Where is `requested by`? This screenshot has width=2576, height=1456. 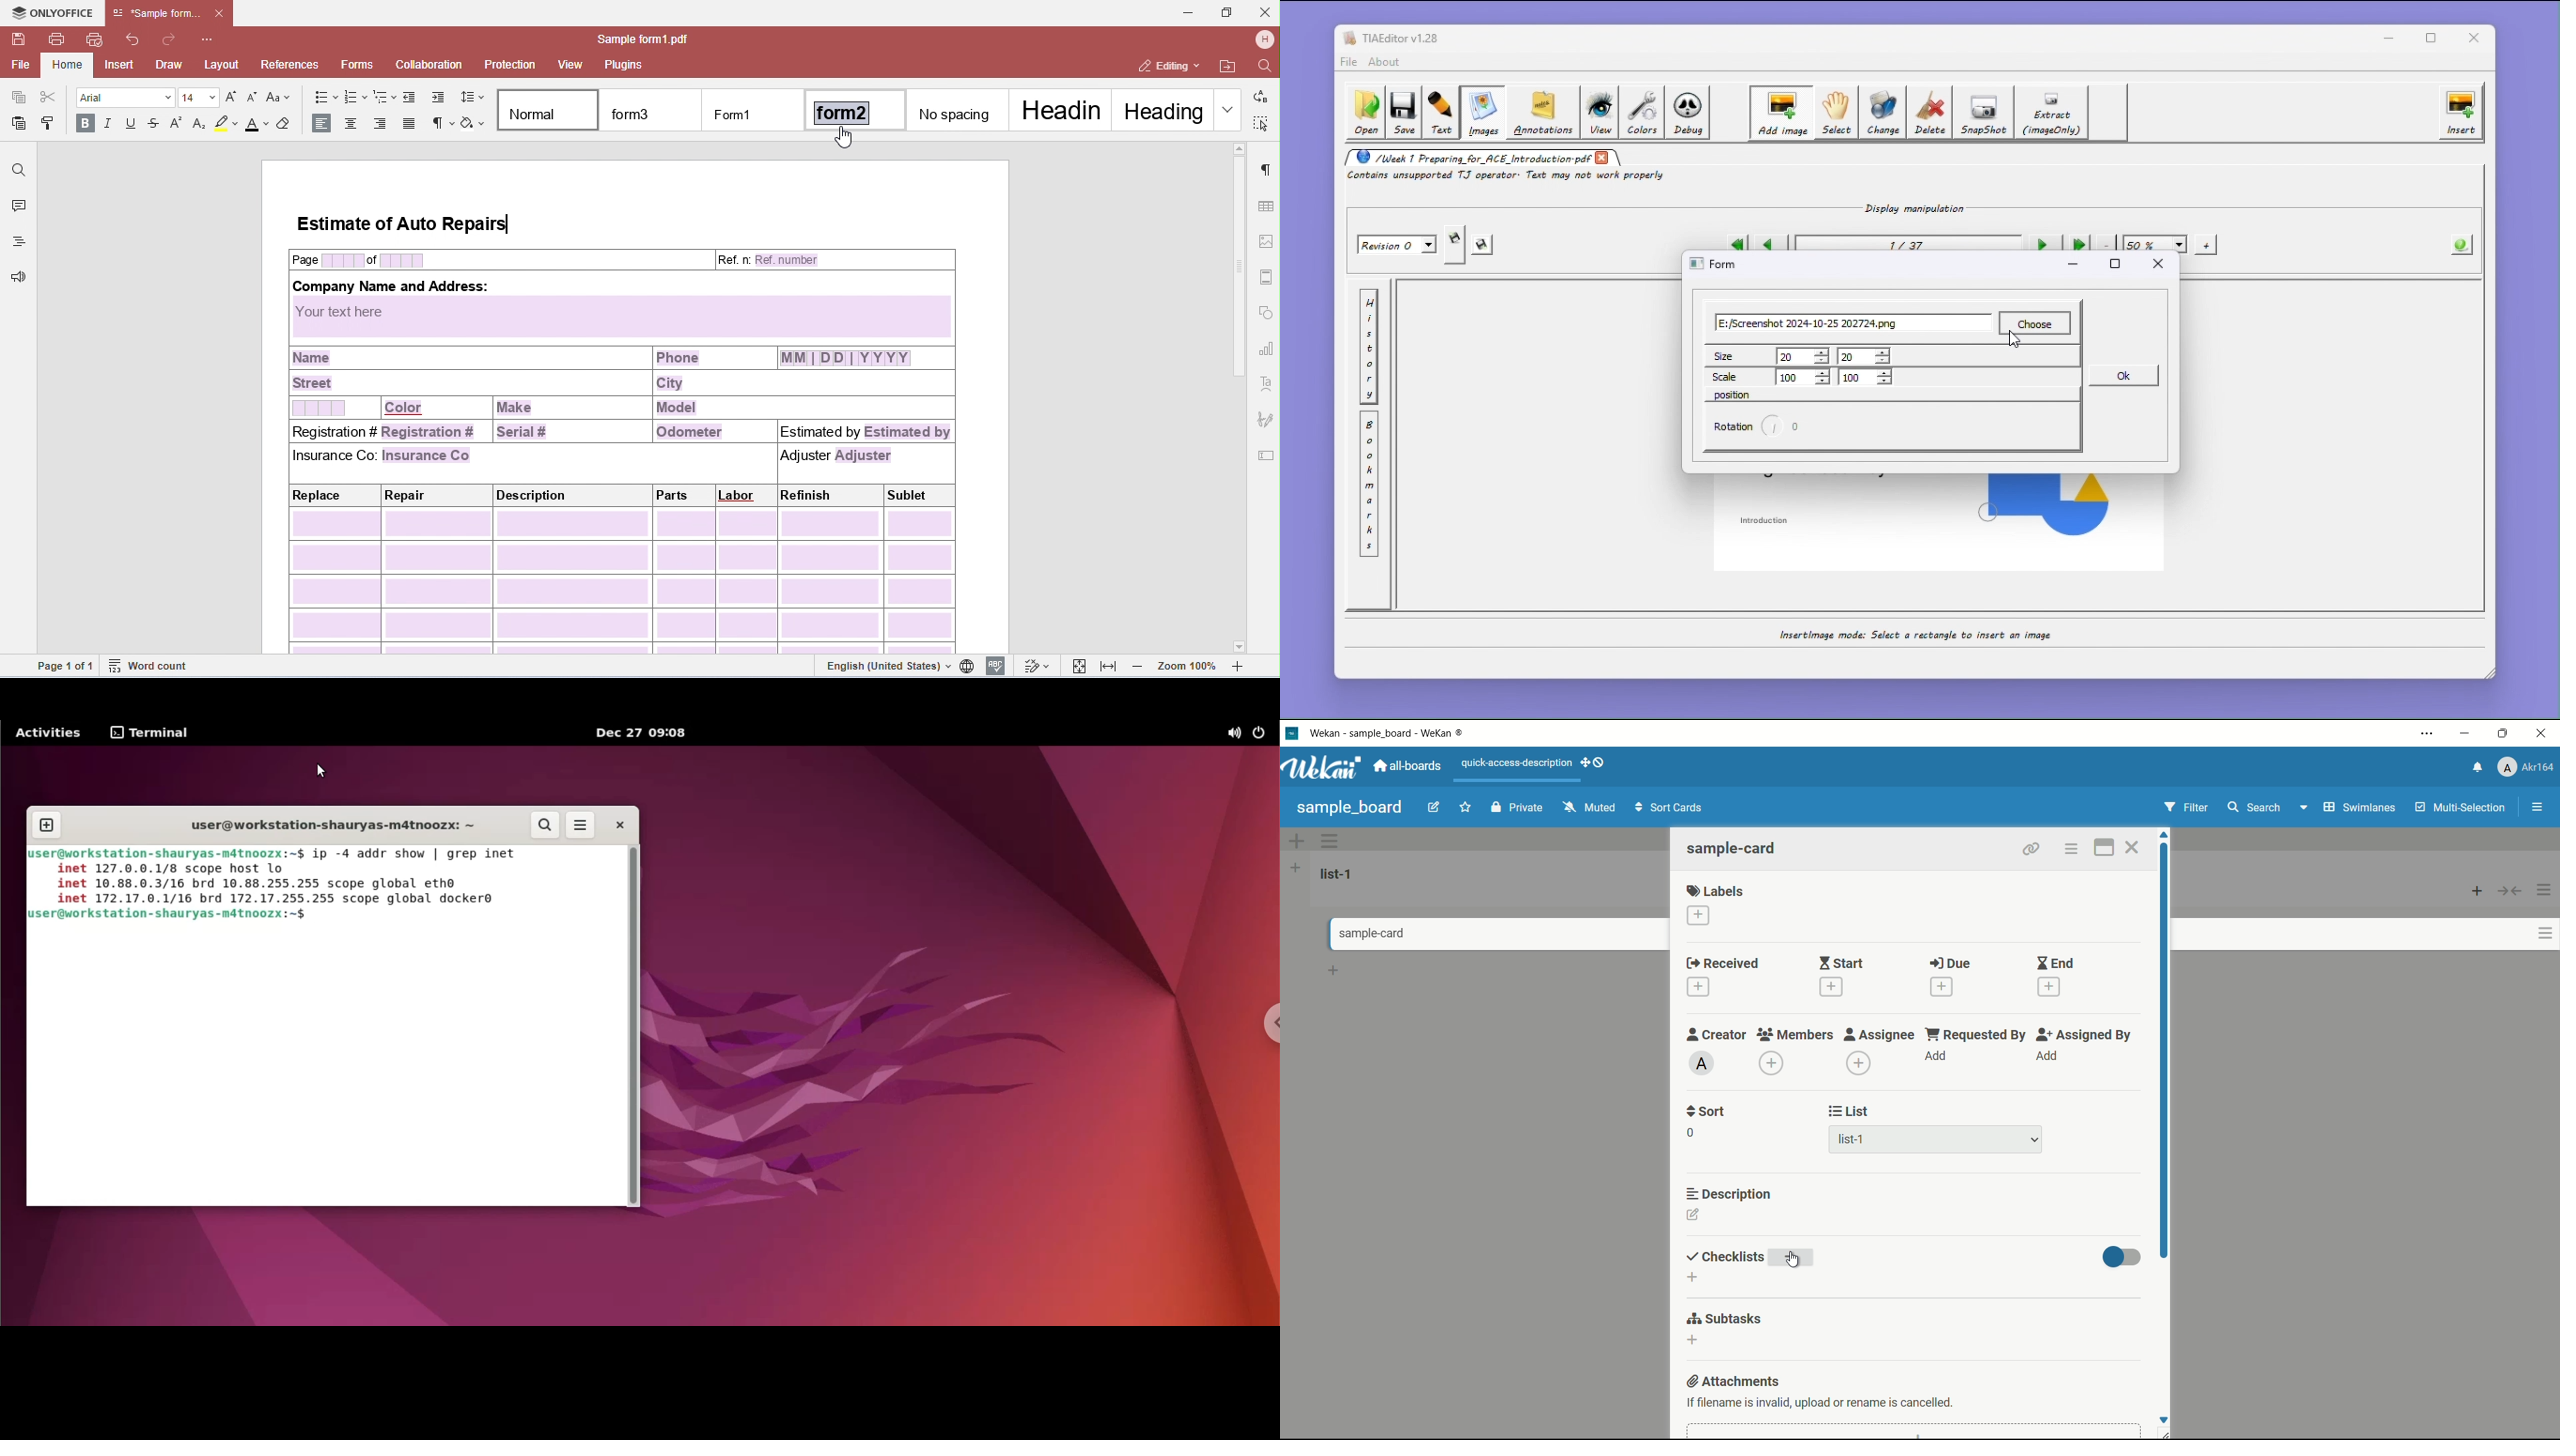
requested by is located at coordinates (1977, 1034).